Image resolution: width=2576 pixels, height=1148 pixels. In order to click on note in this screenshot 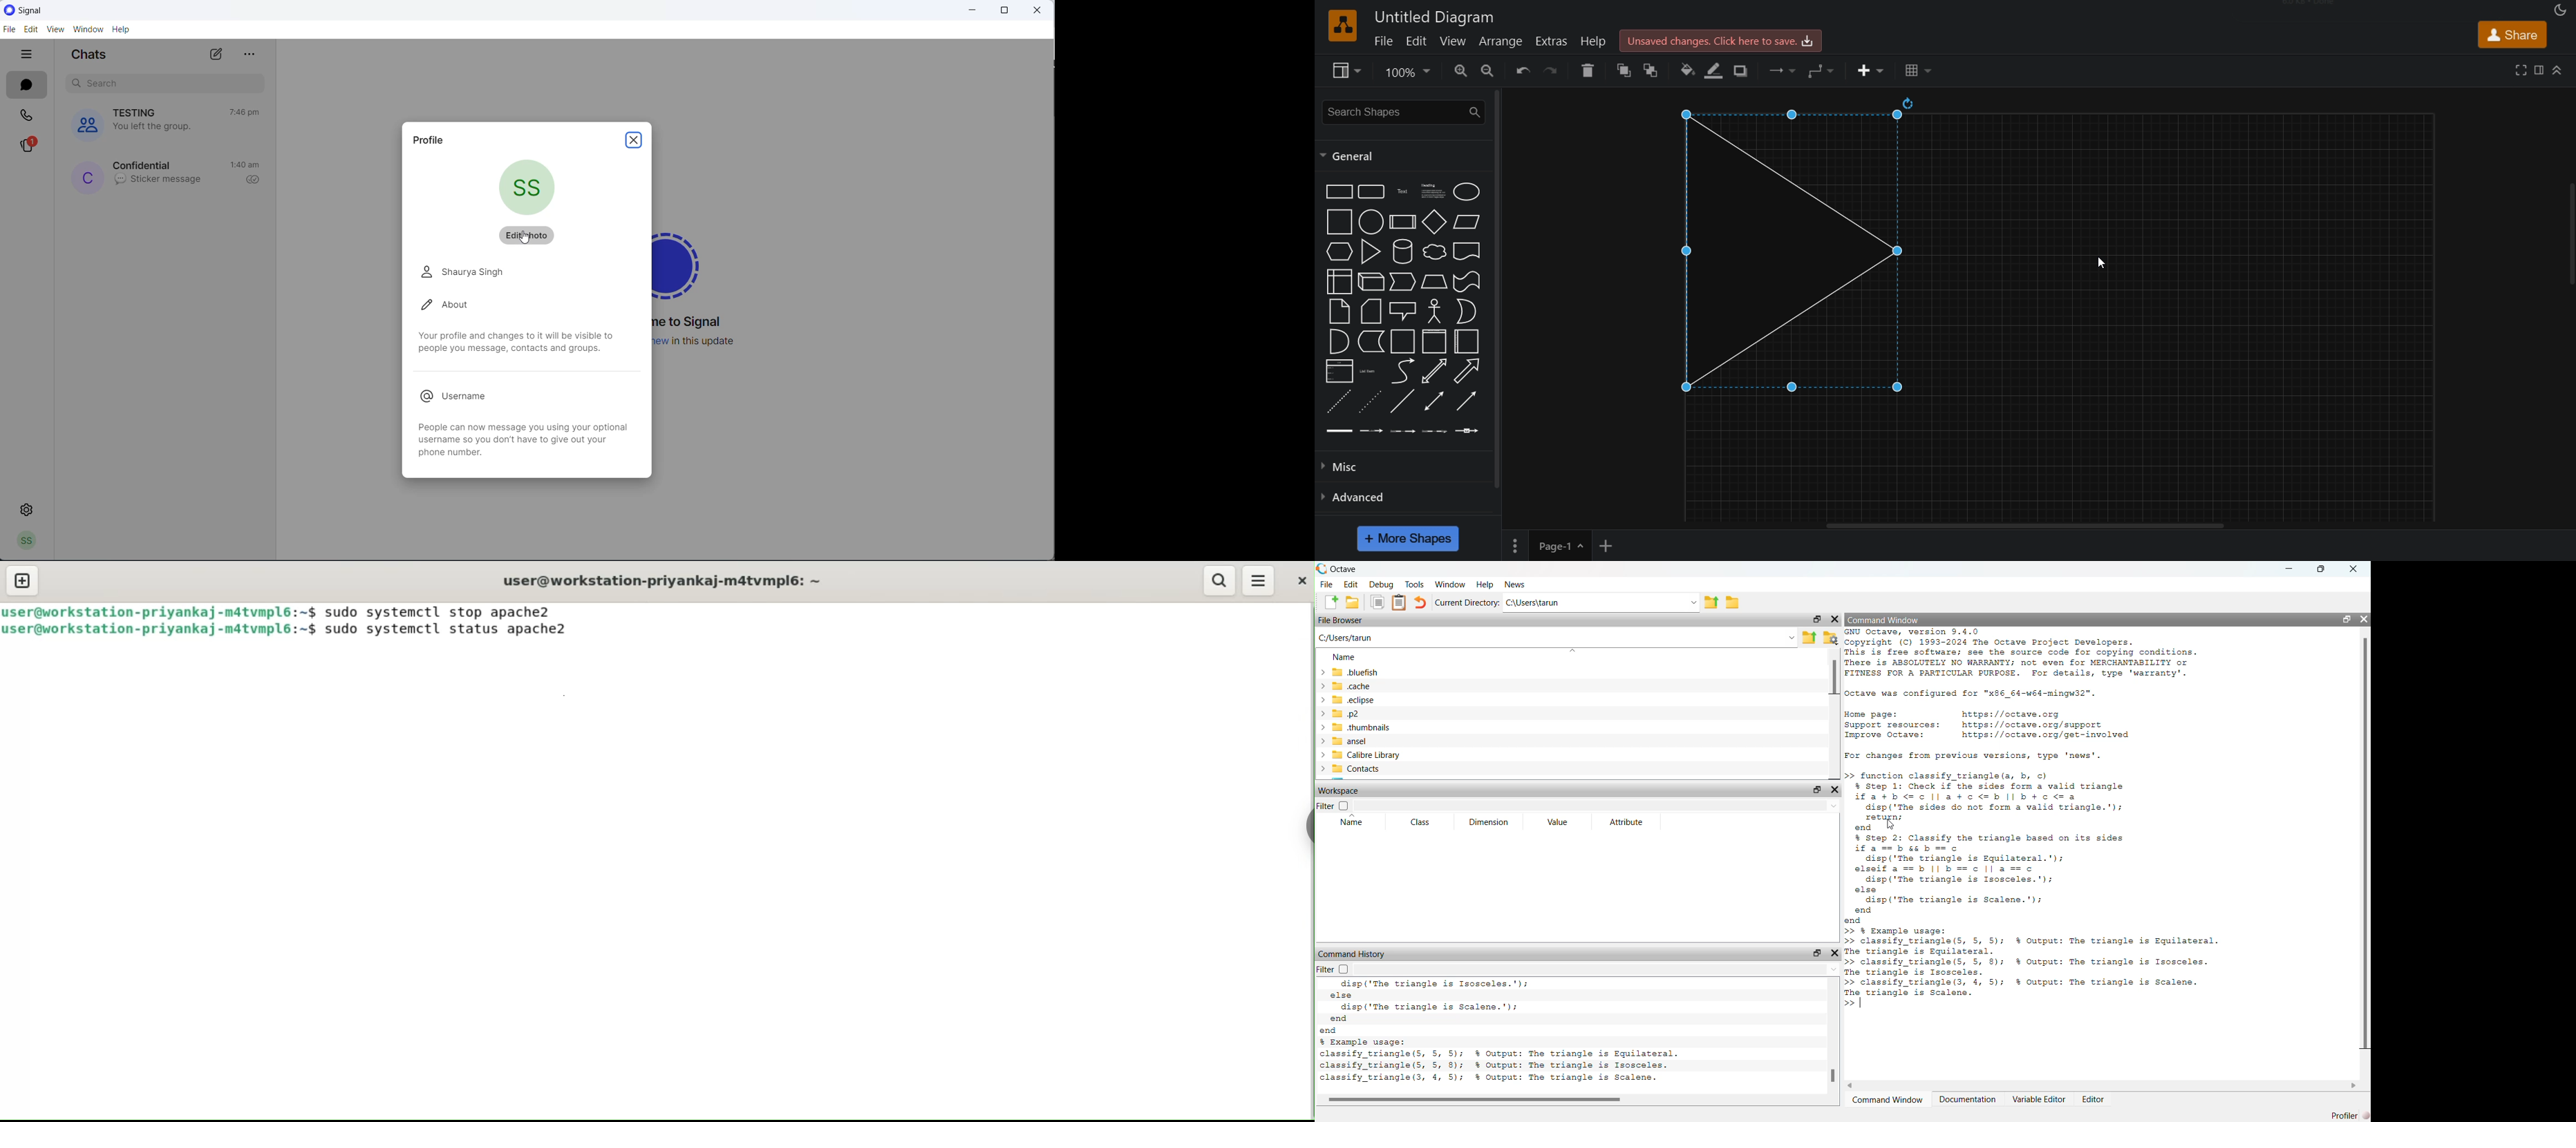, I will do `click(1338, 311)`.